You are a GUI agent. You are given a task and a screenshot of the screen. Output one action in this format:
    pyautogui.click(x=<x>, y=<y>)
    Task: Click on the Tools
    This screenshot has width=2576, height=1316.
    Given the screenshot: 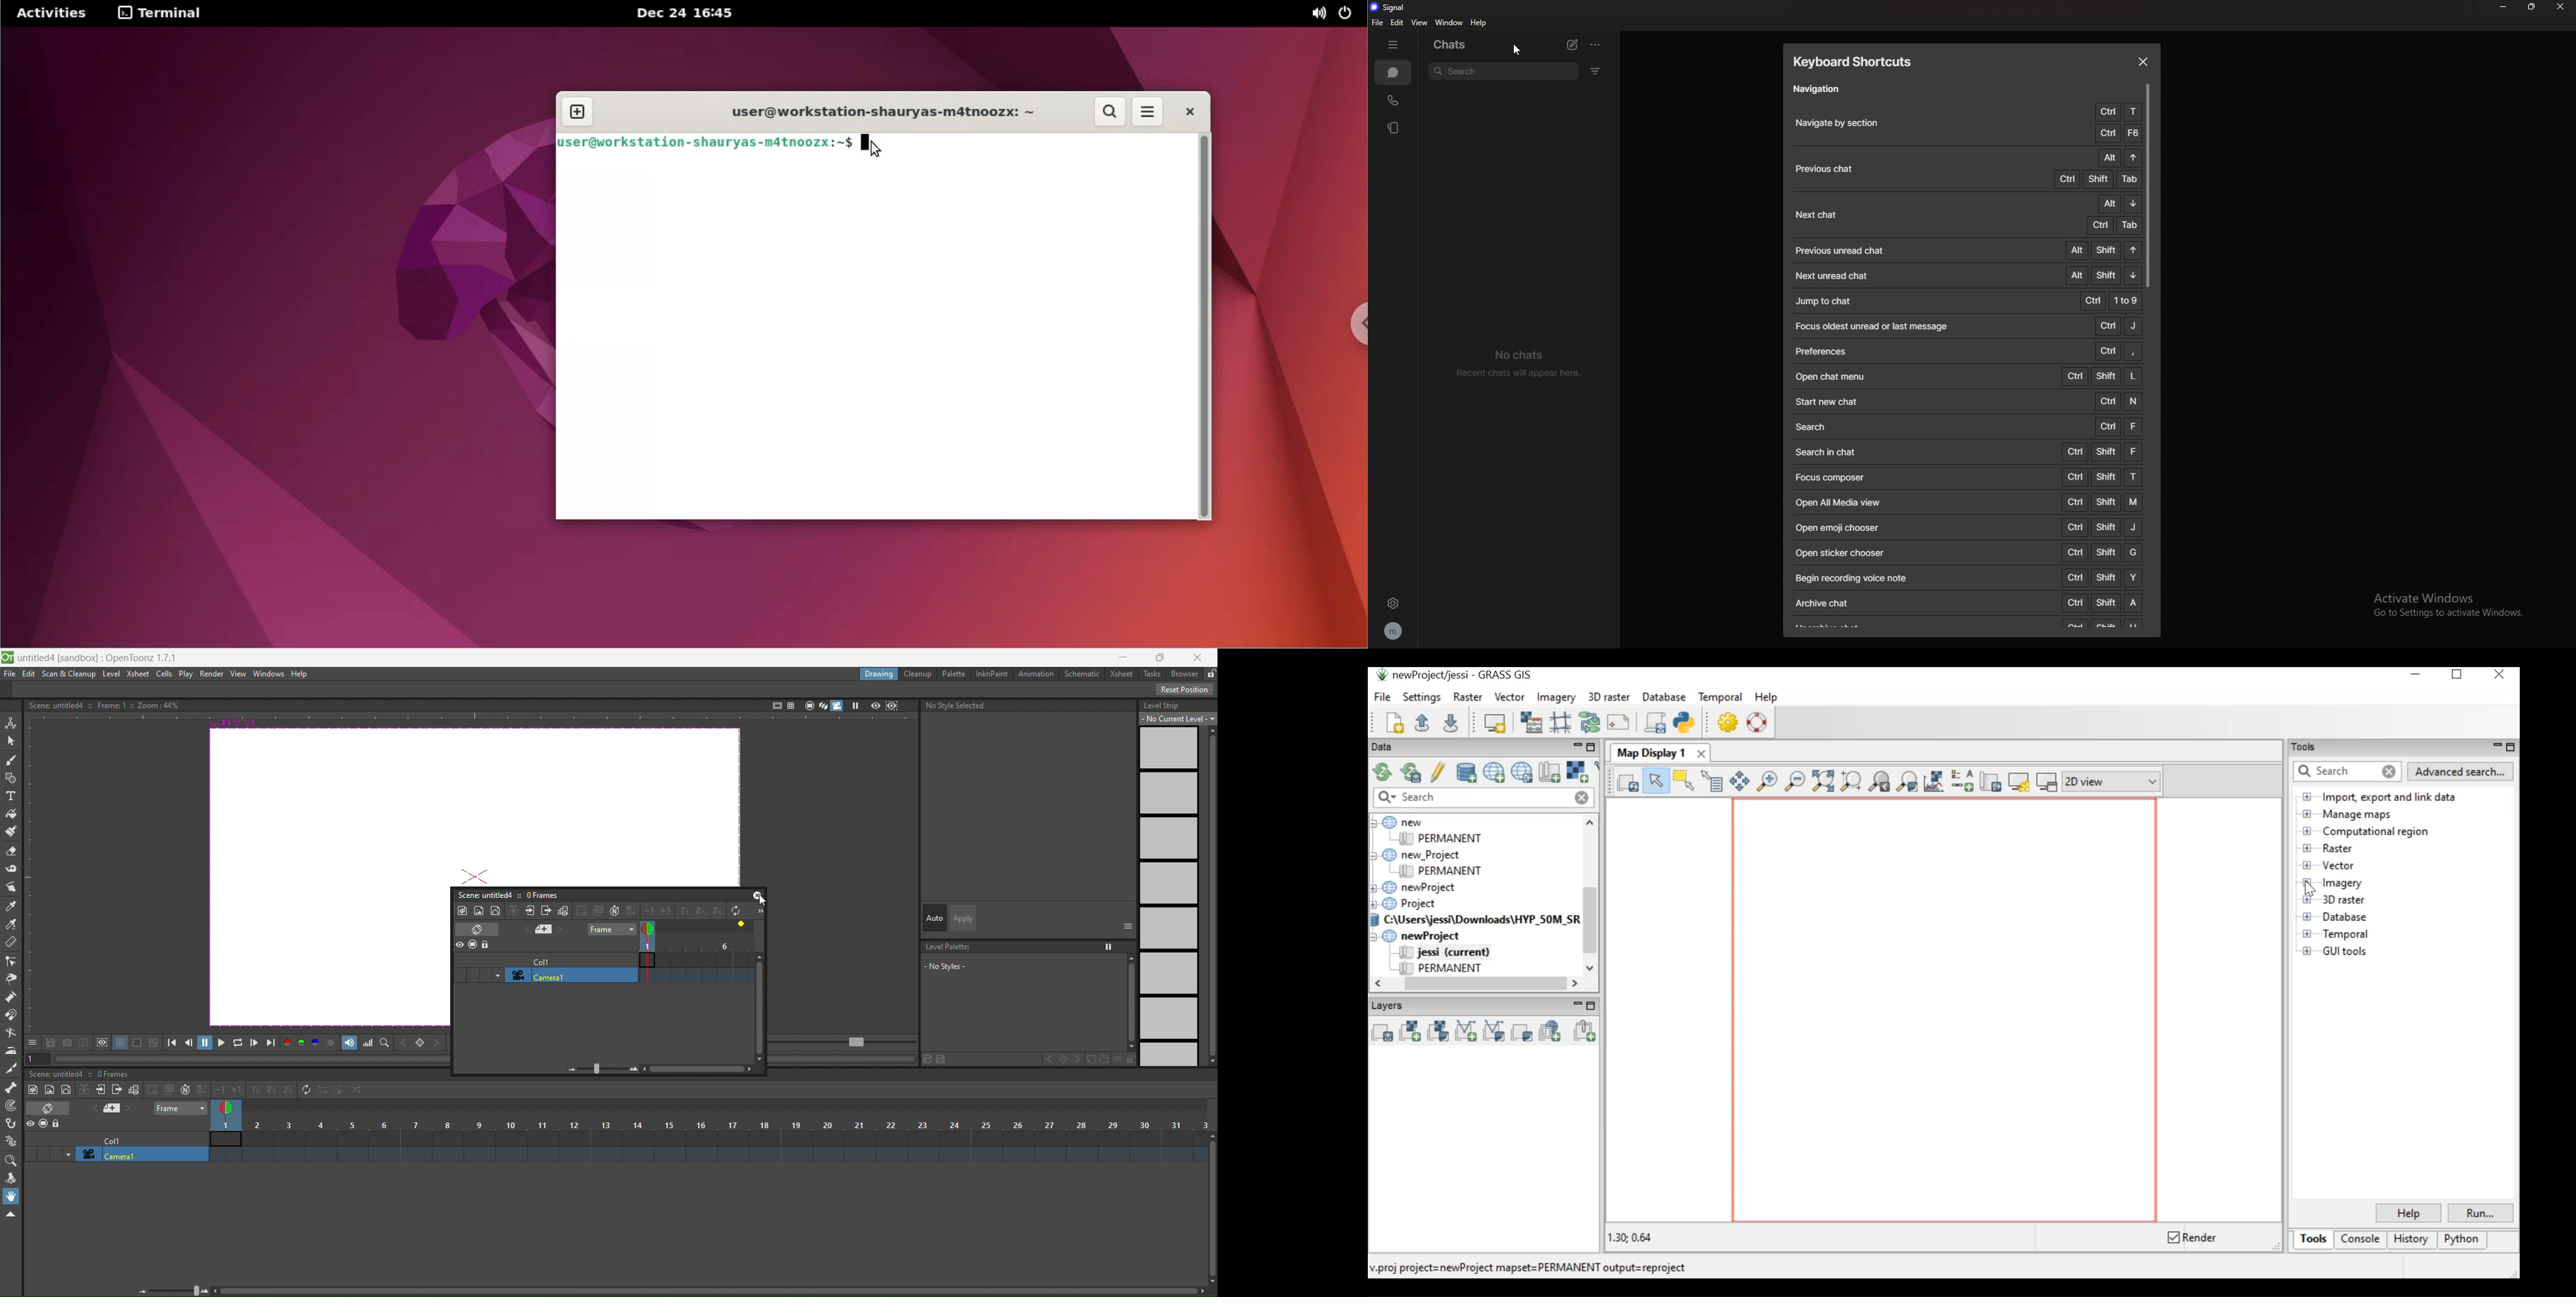 What is the action you would take?
    pyautogui.click(x=2385, y=747)
    